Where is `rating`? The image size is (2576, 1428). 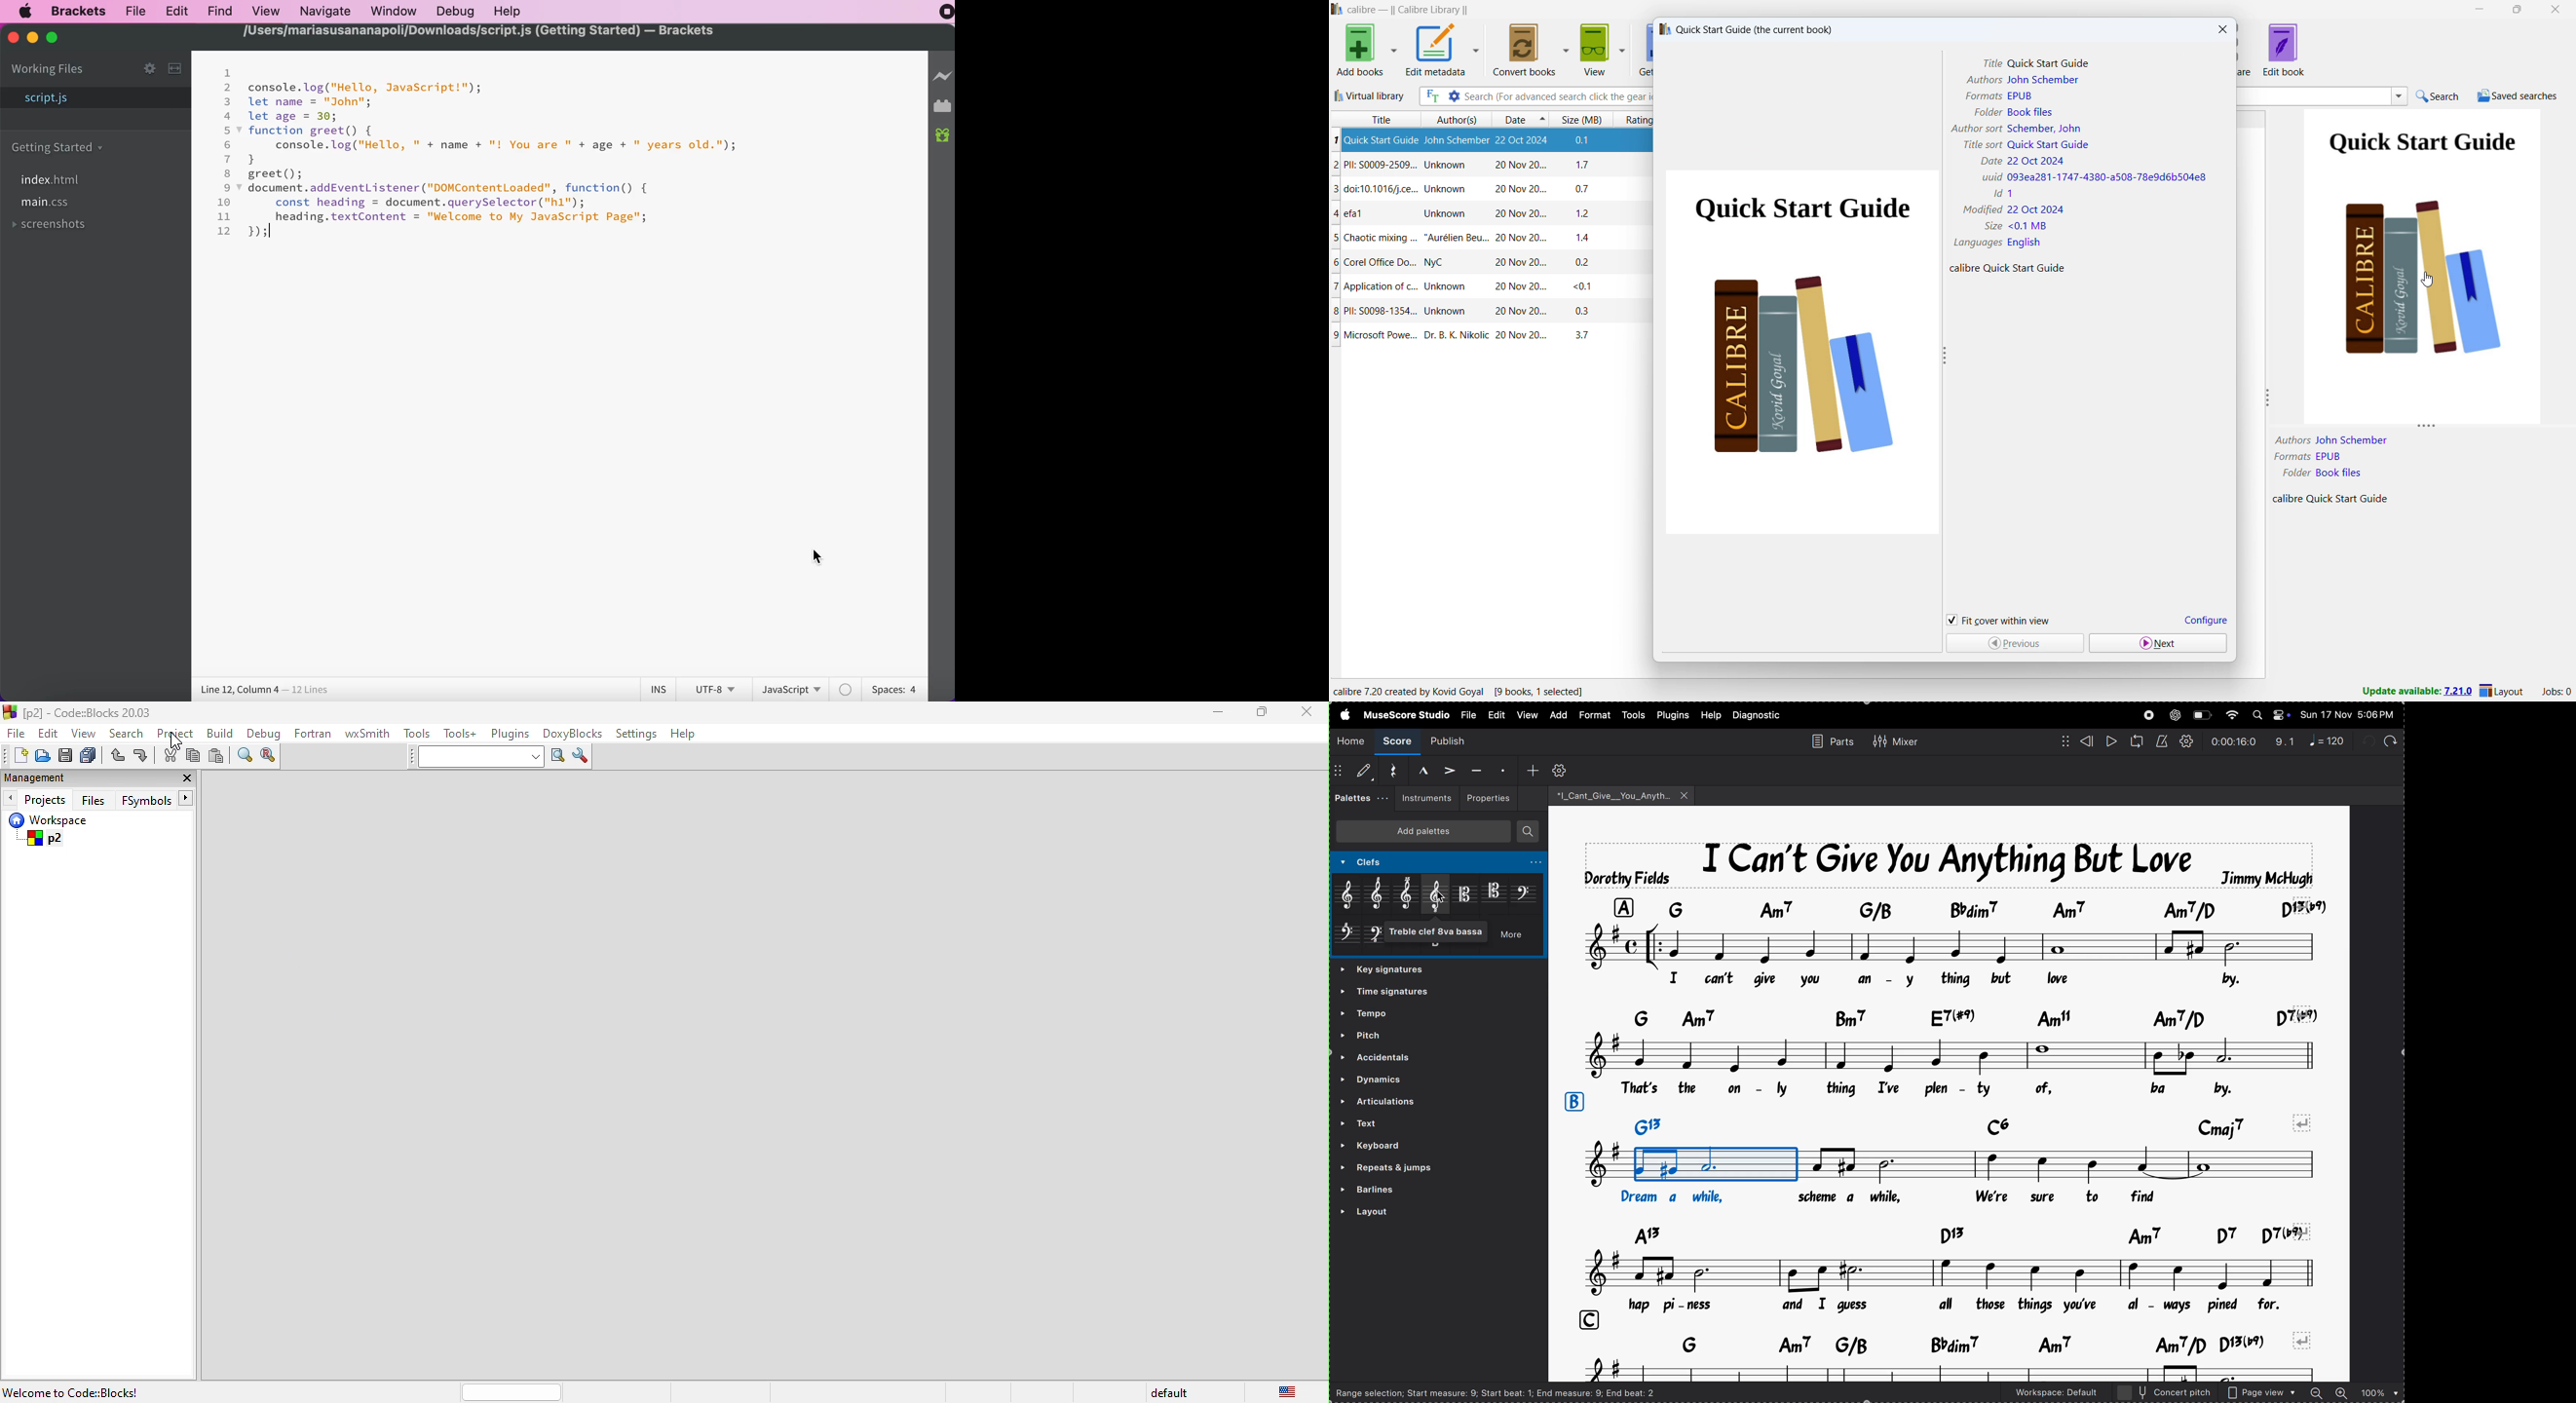
rating is located at coordinates (1634, 119).